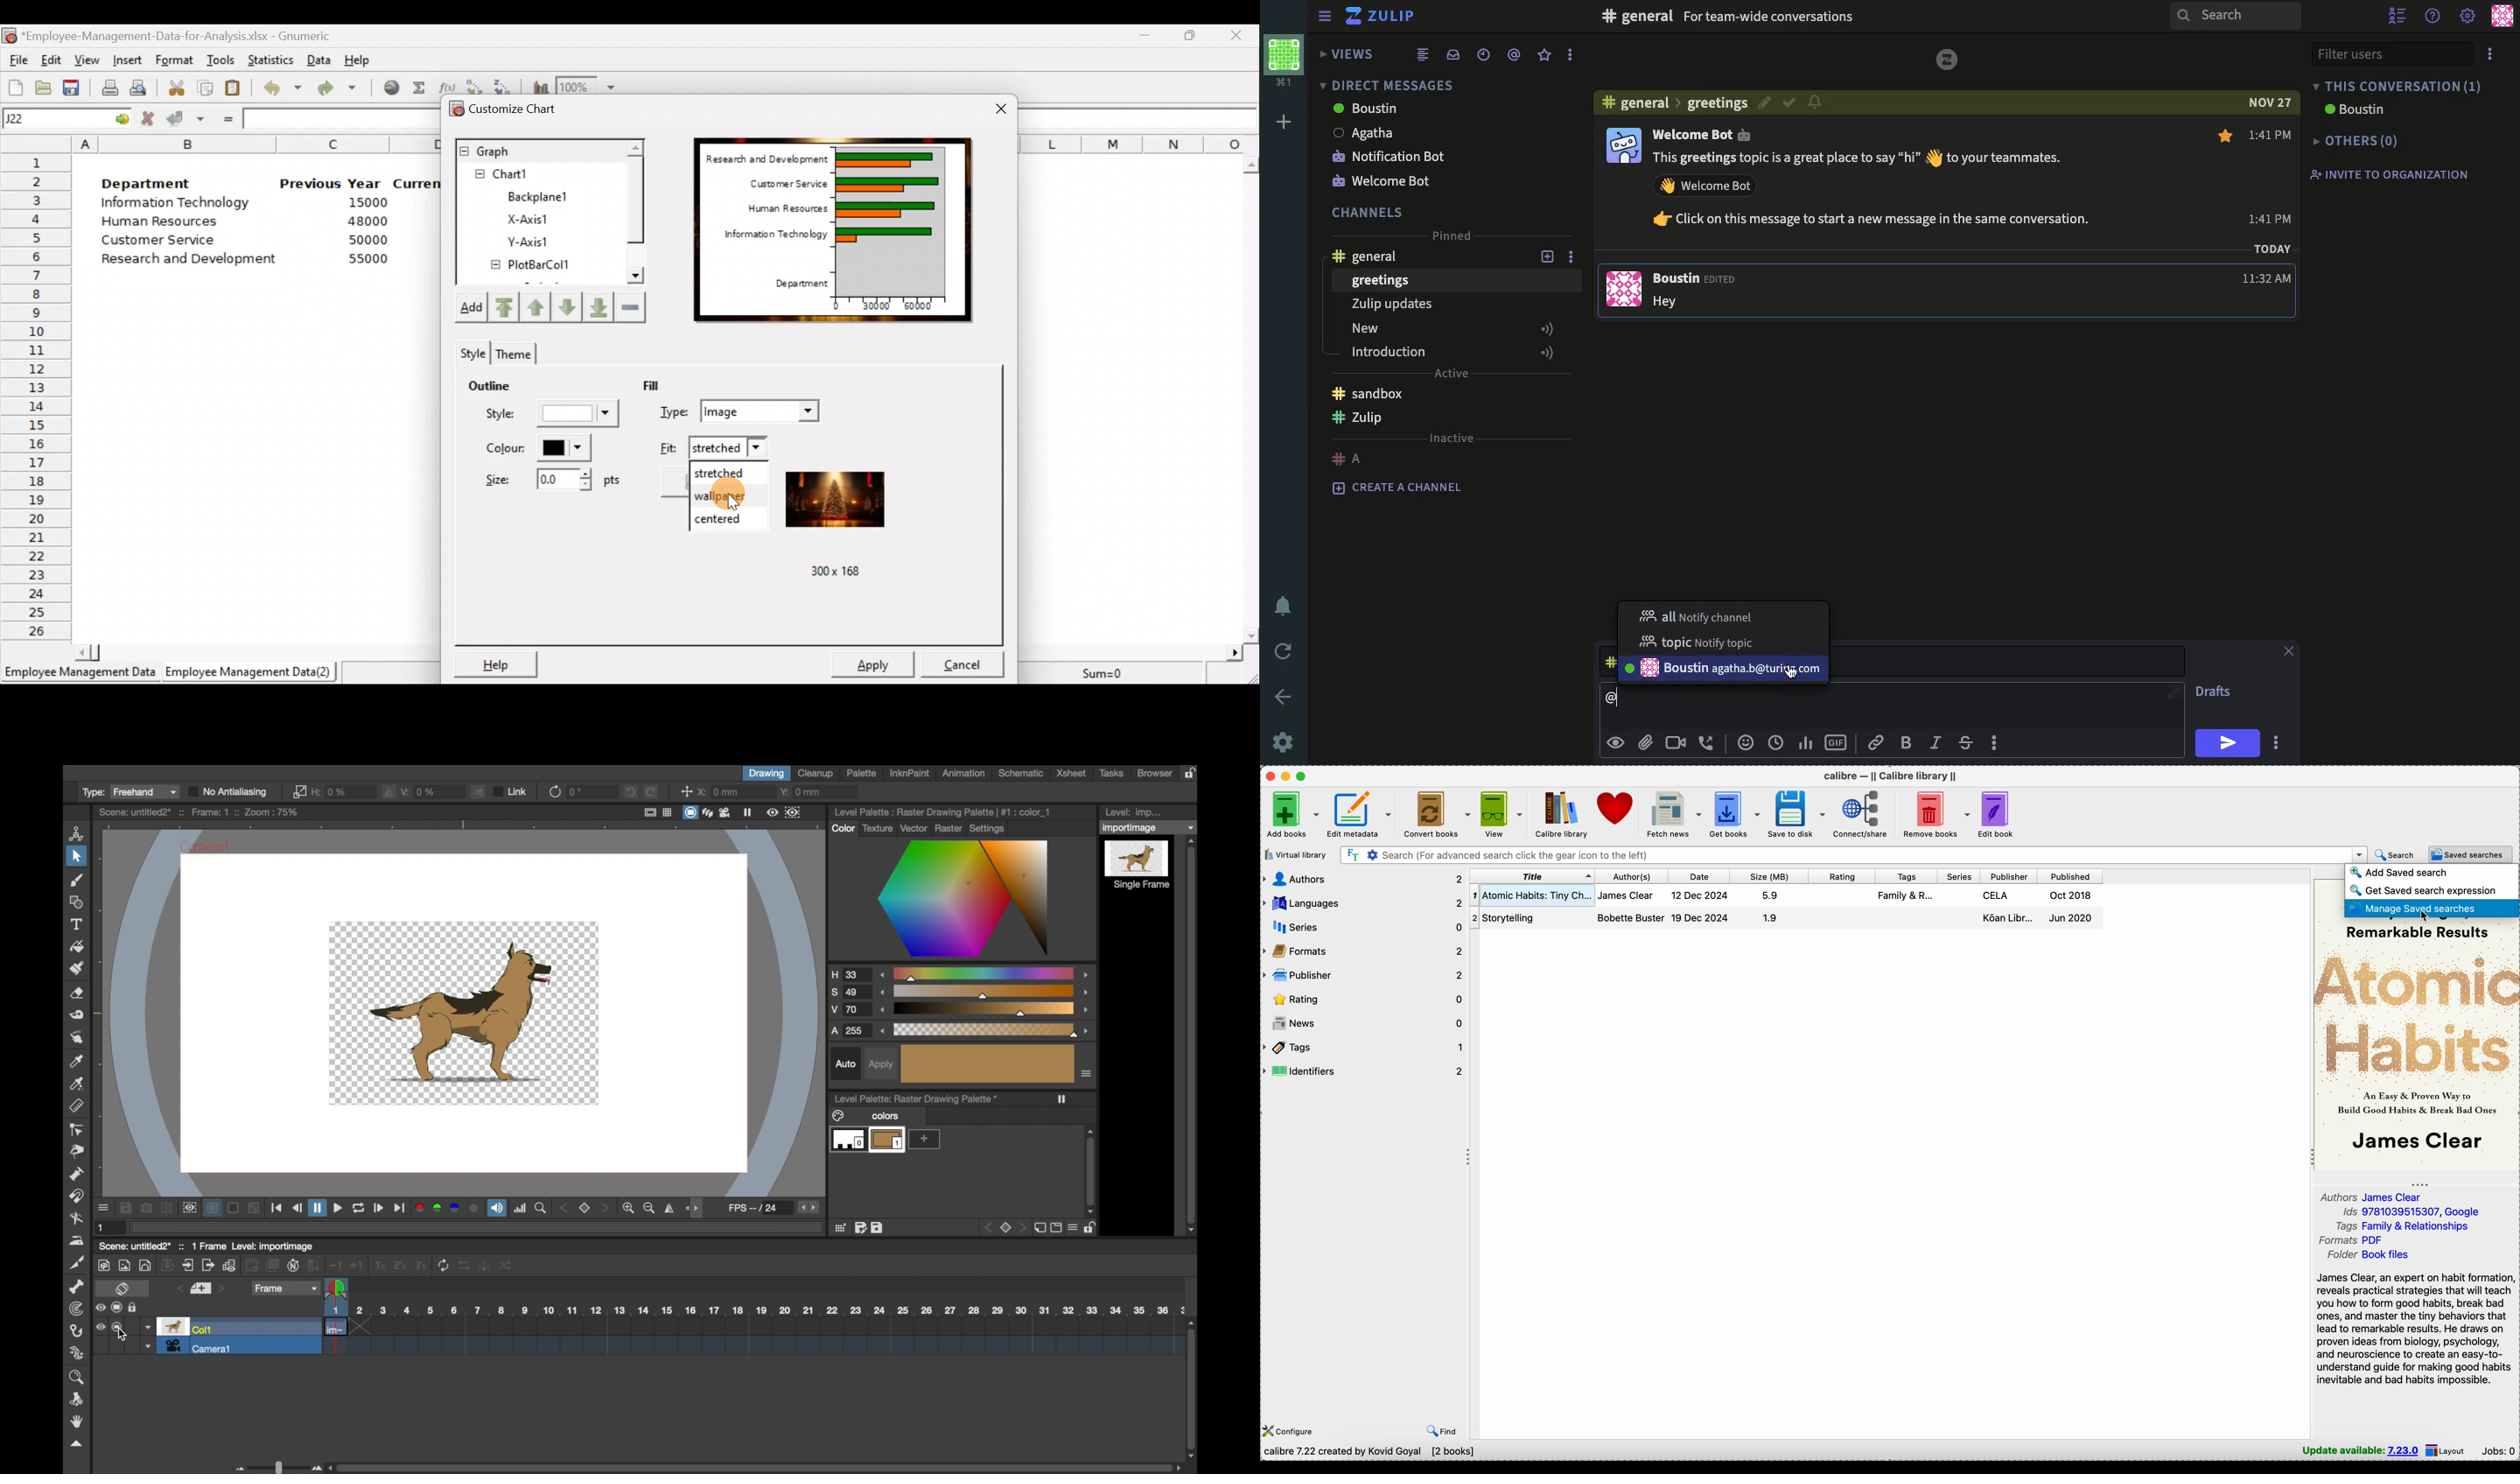  I want to click on publisher, so click(2007, 877).